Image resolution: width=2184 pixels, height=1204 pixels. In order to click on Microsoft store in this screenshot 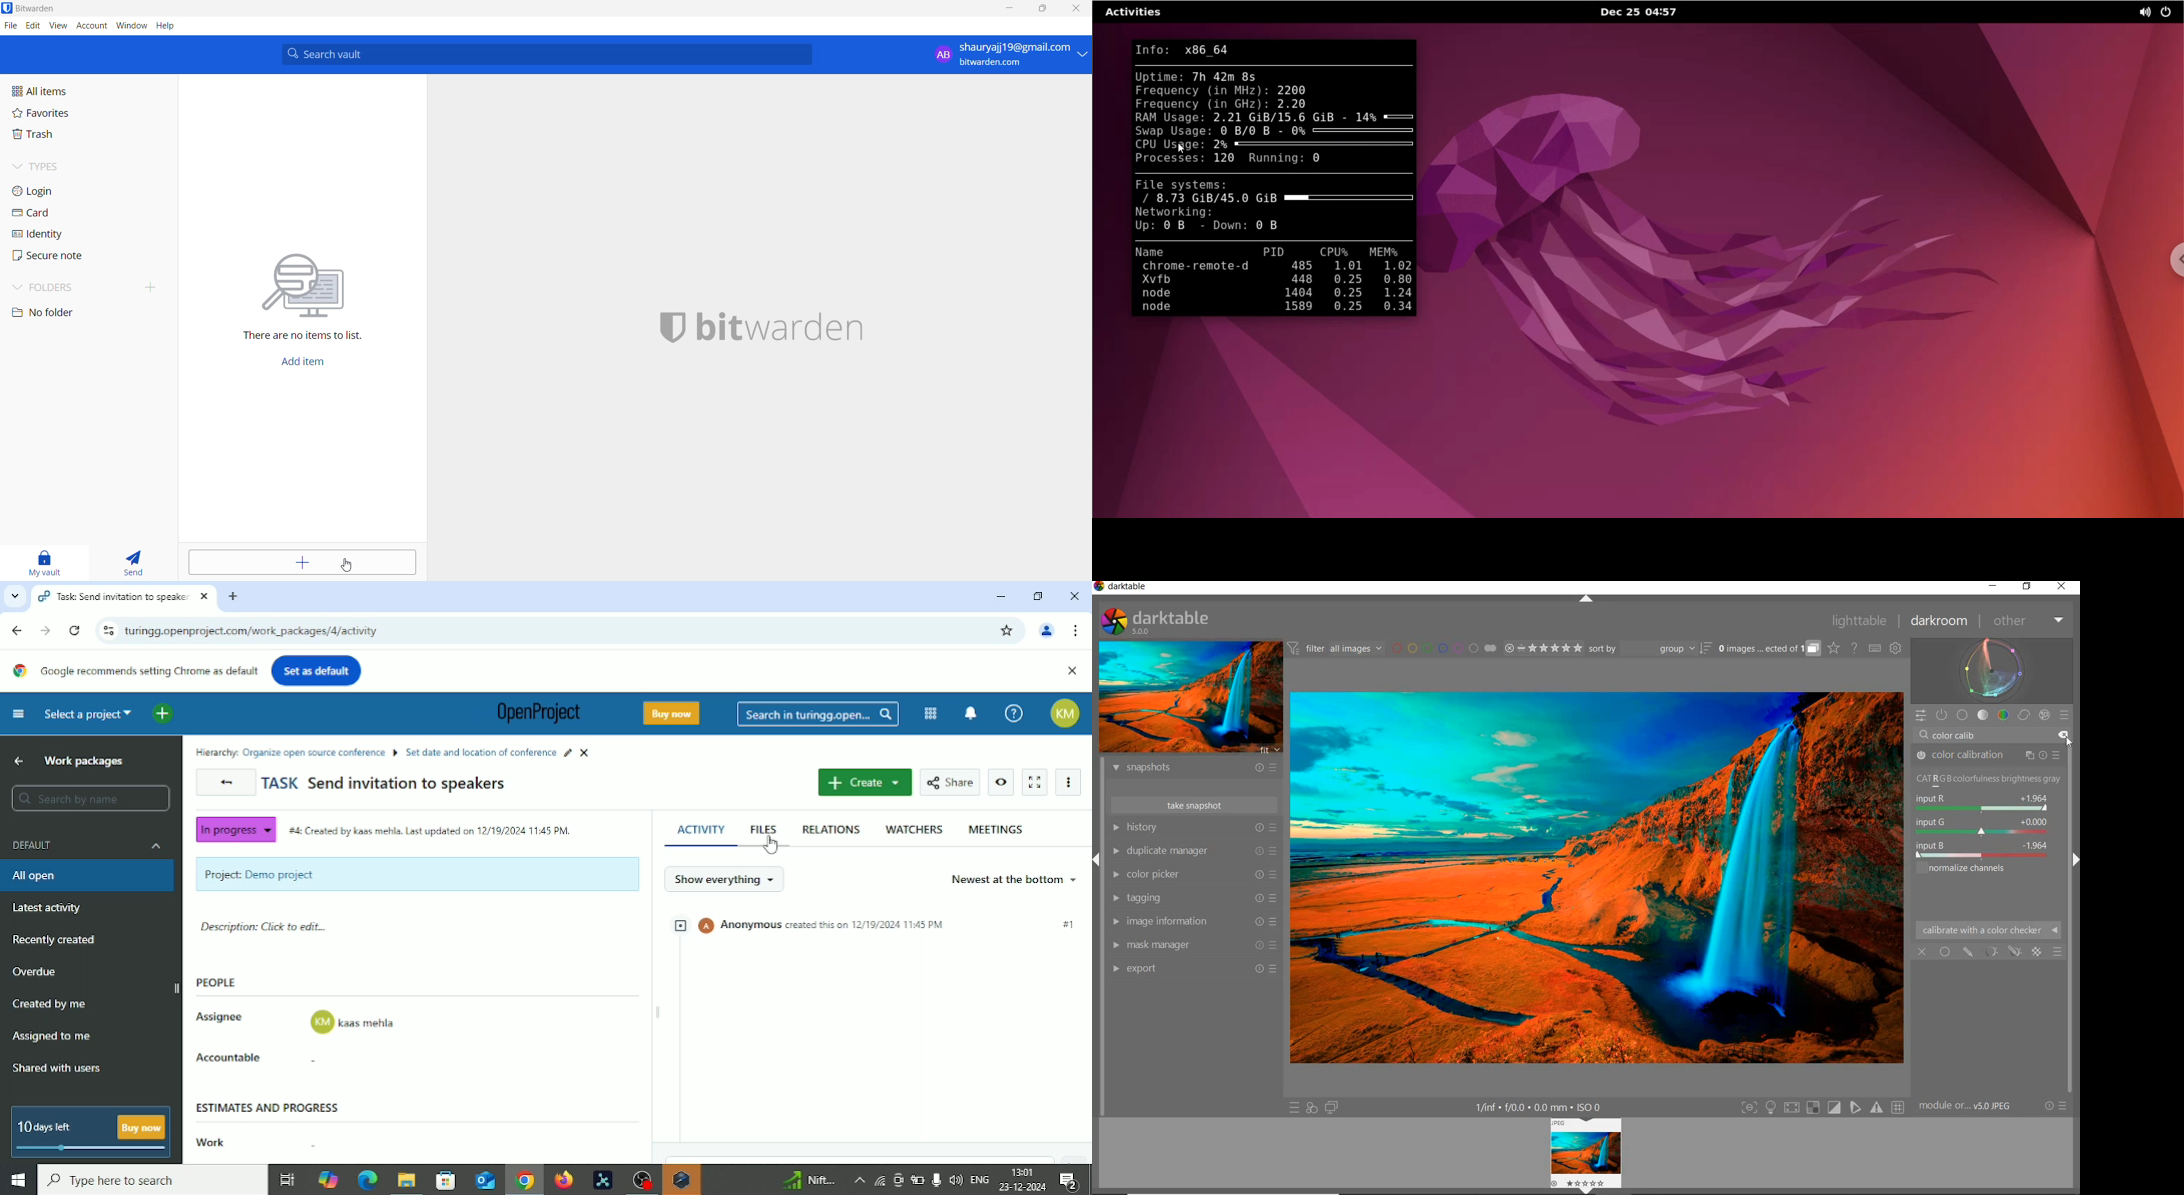, I will do `click(443, 1179)`.